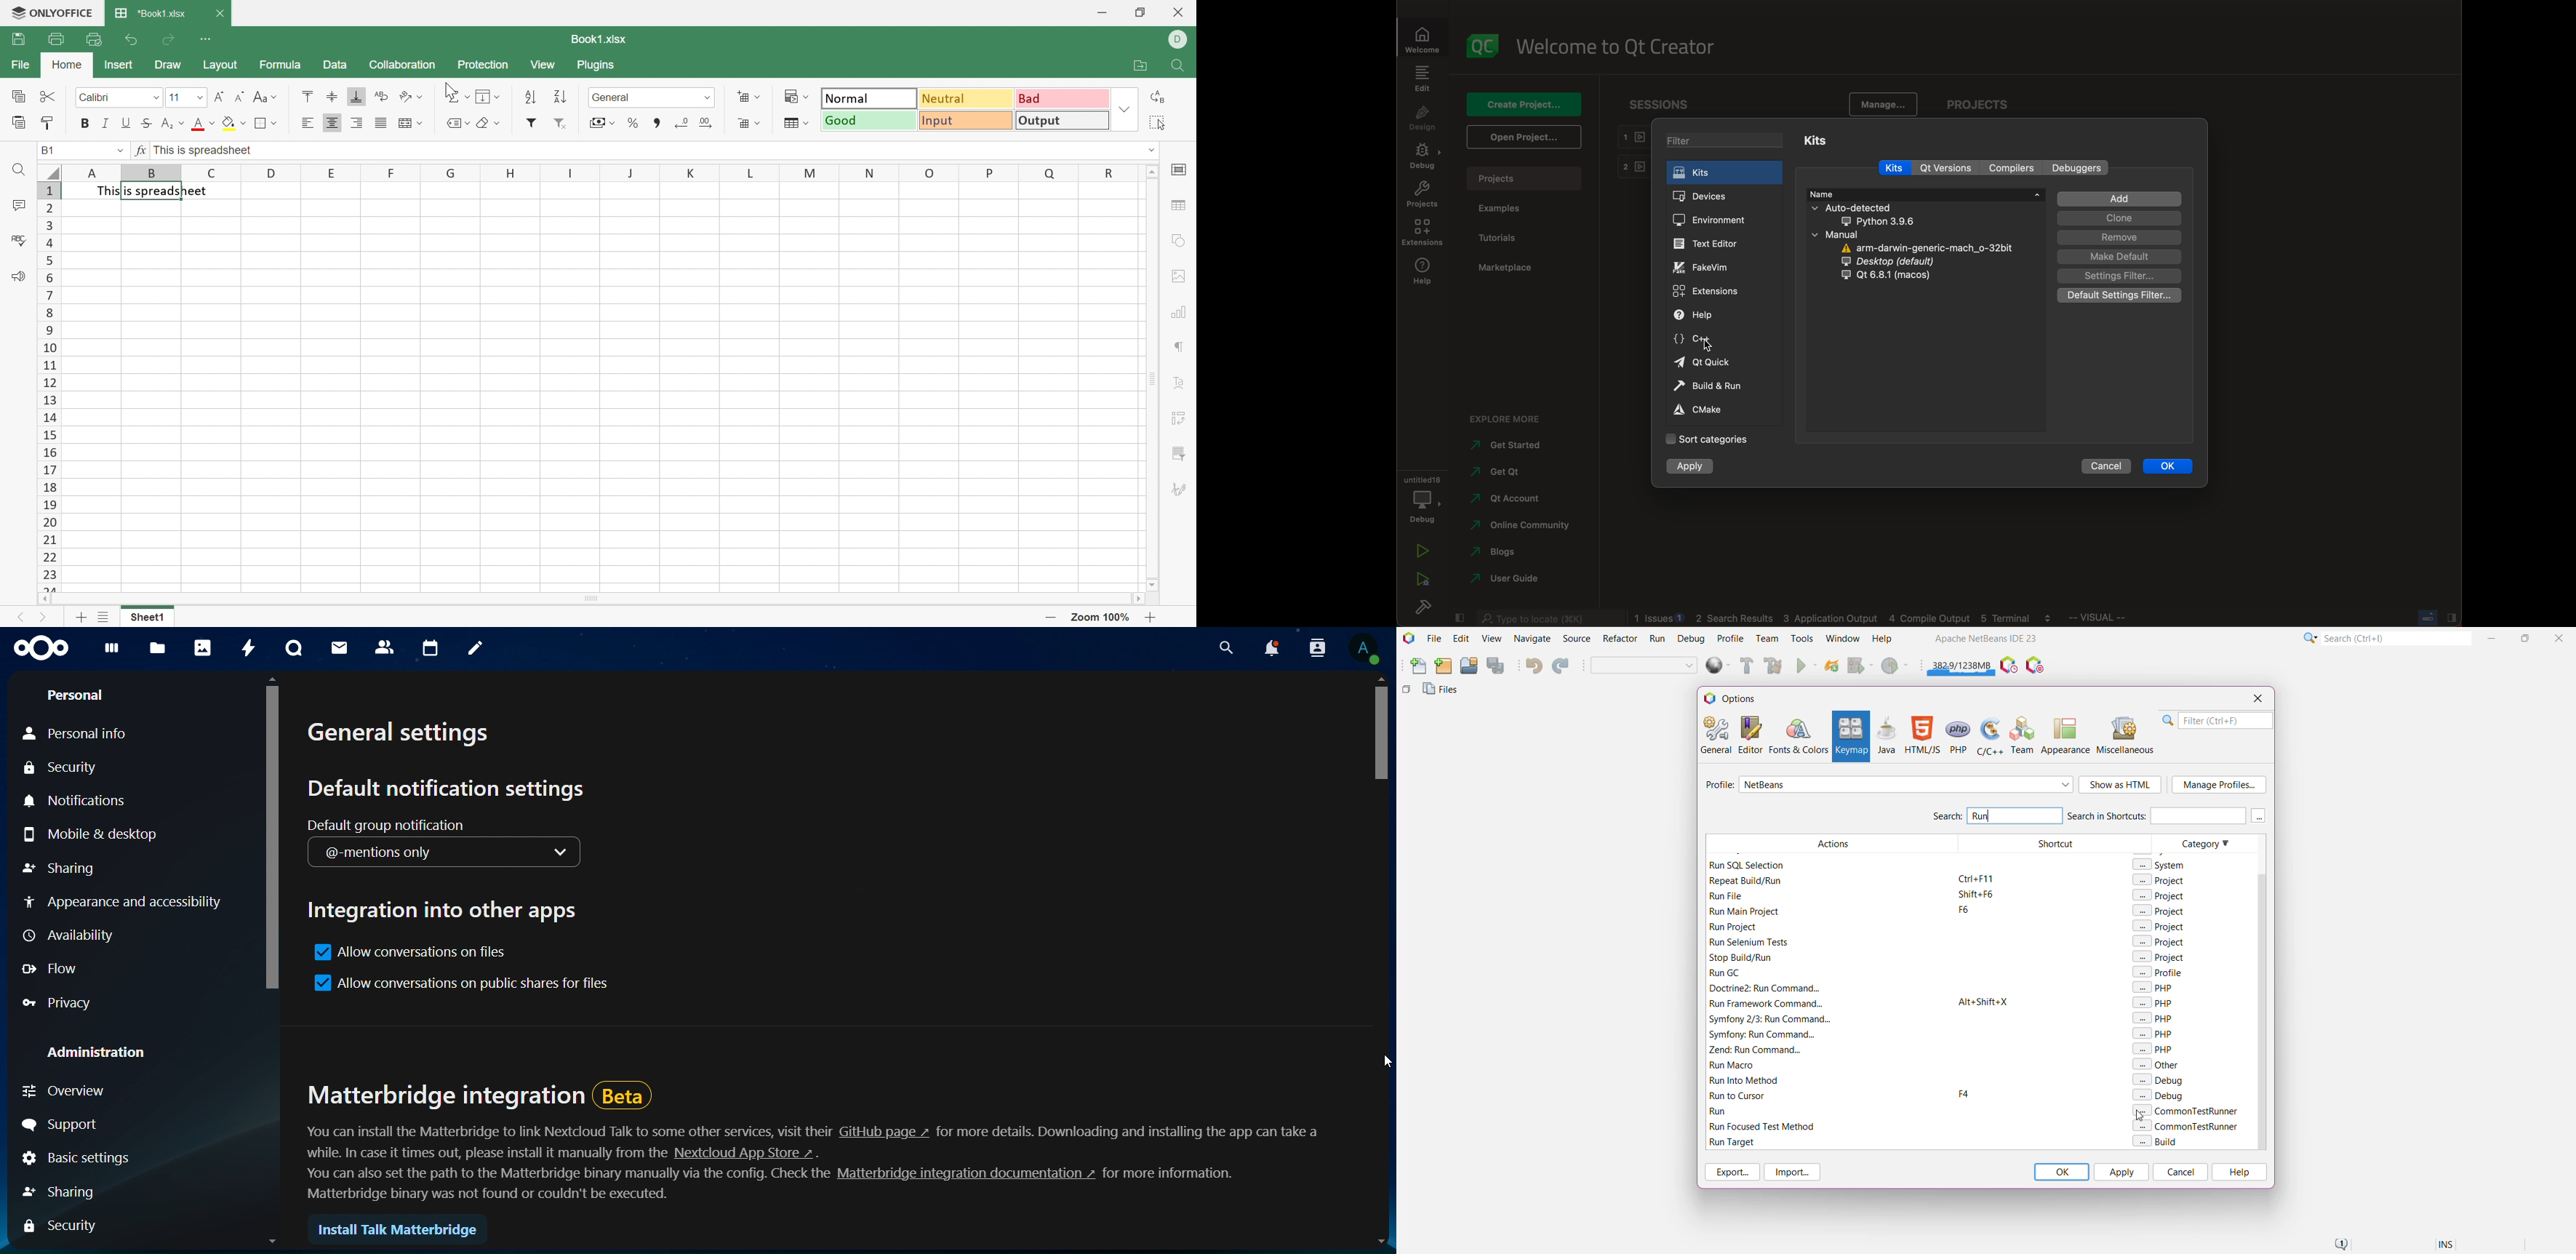 The height and width of the screenshot is (1260, 2576). I want to click on talk, so click(292, 649).